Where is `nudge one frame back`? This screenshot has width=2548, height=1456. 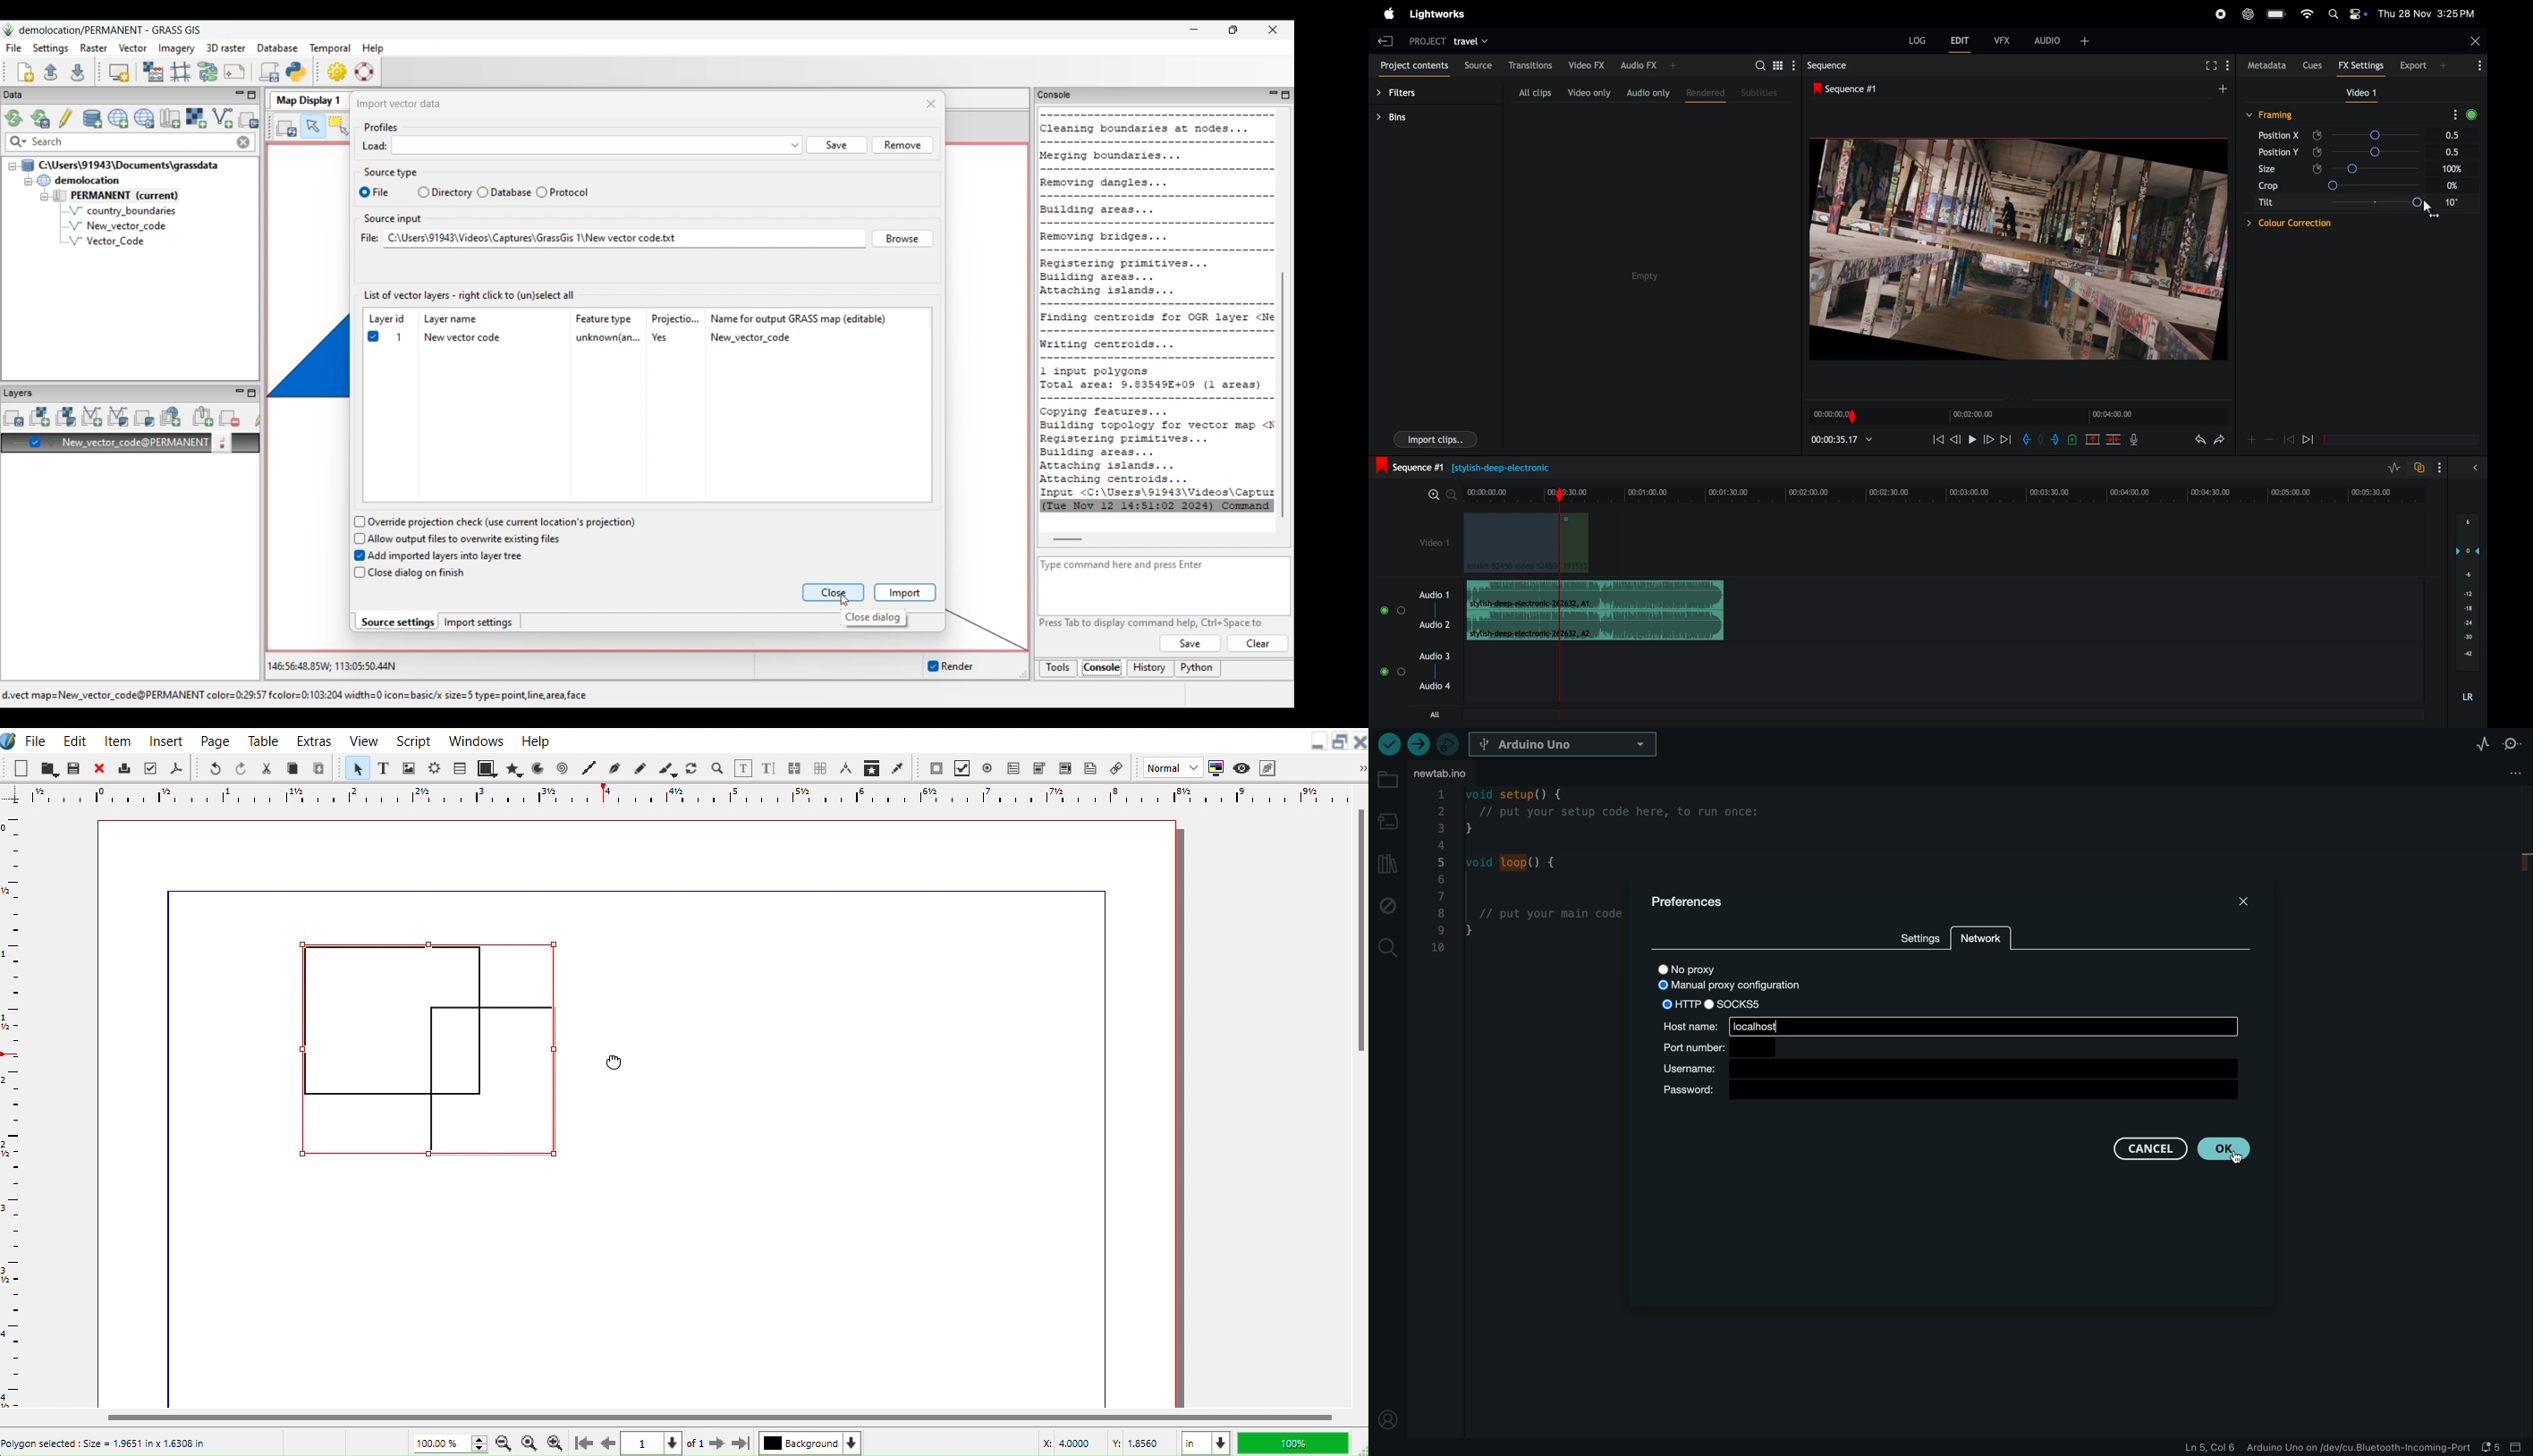
nudge one frame back is located at coordinates (1956, 442).